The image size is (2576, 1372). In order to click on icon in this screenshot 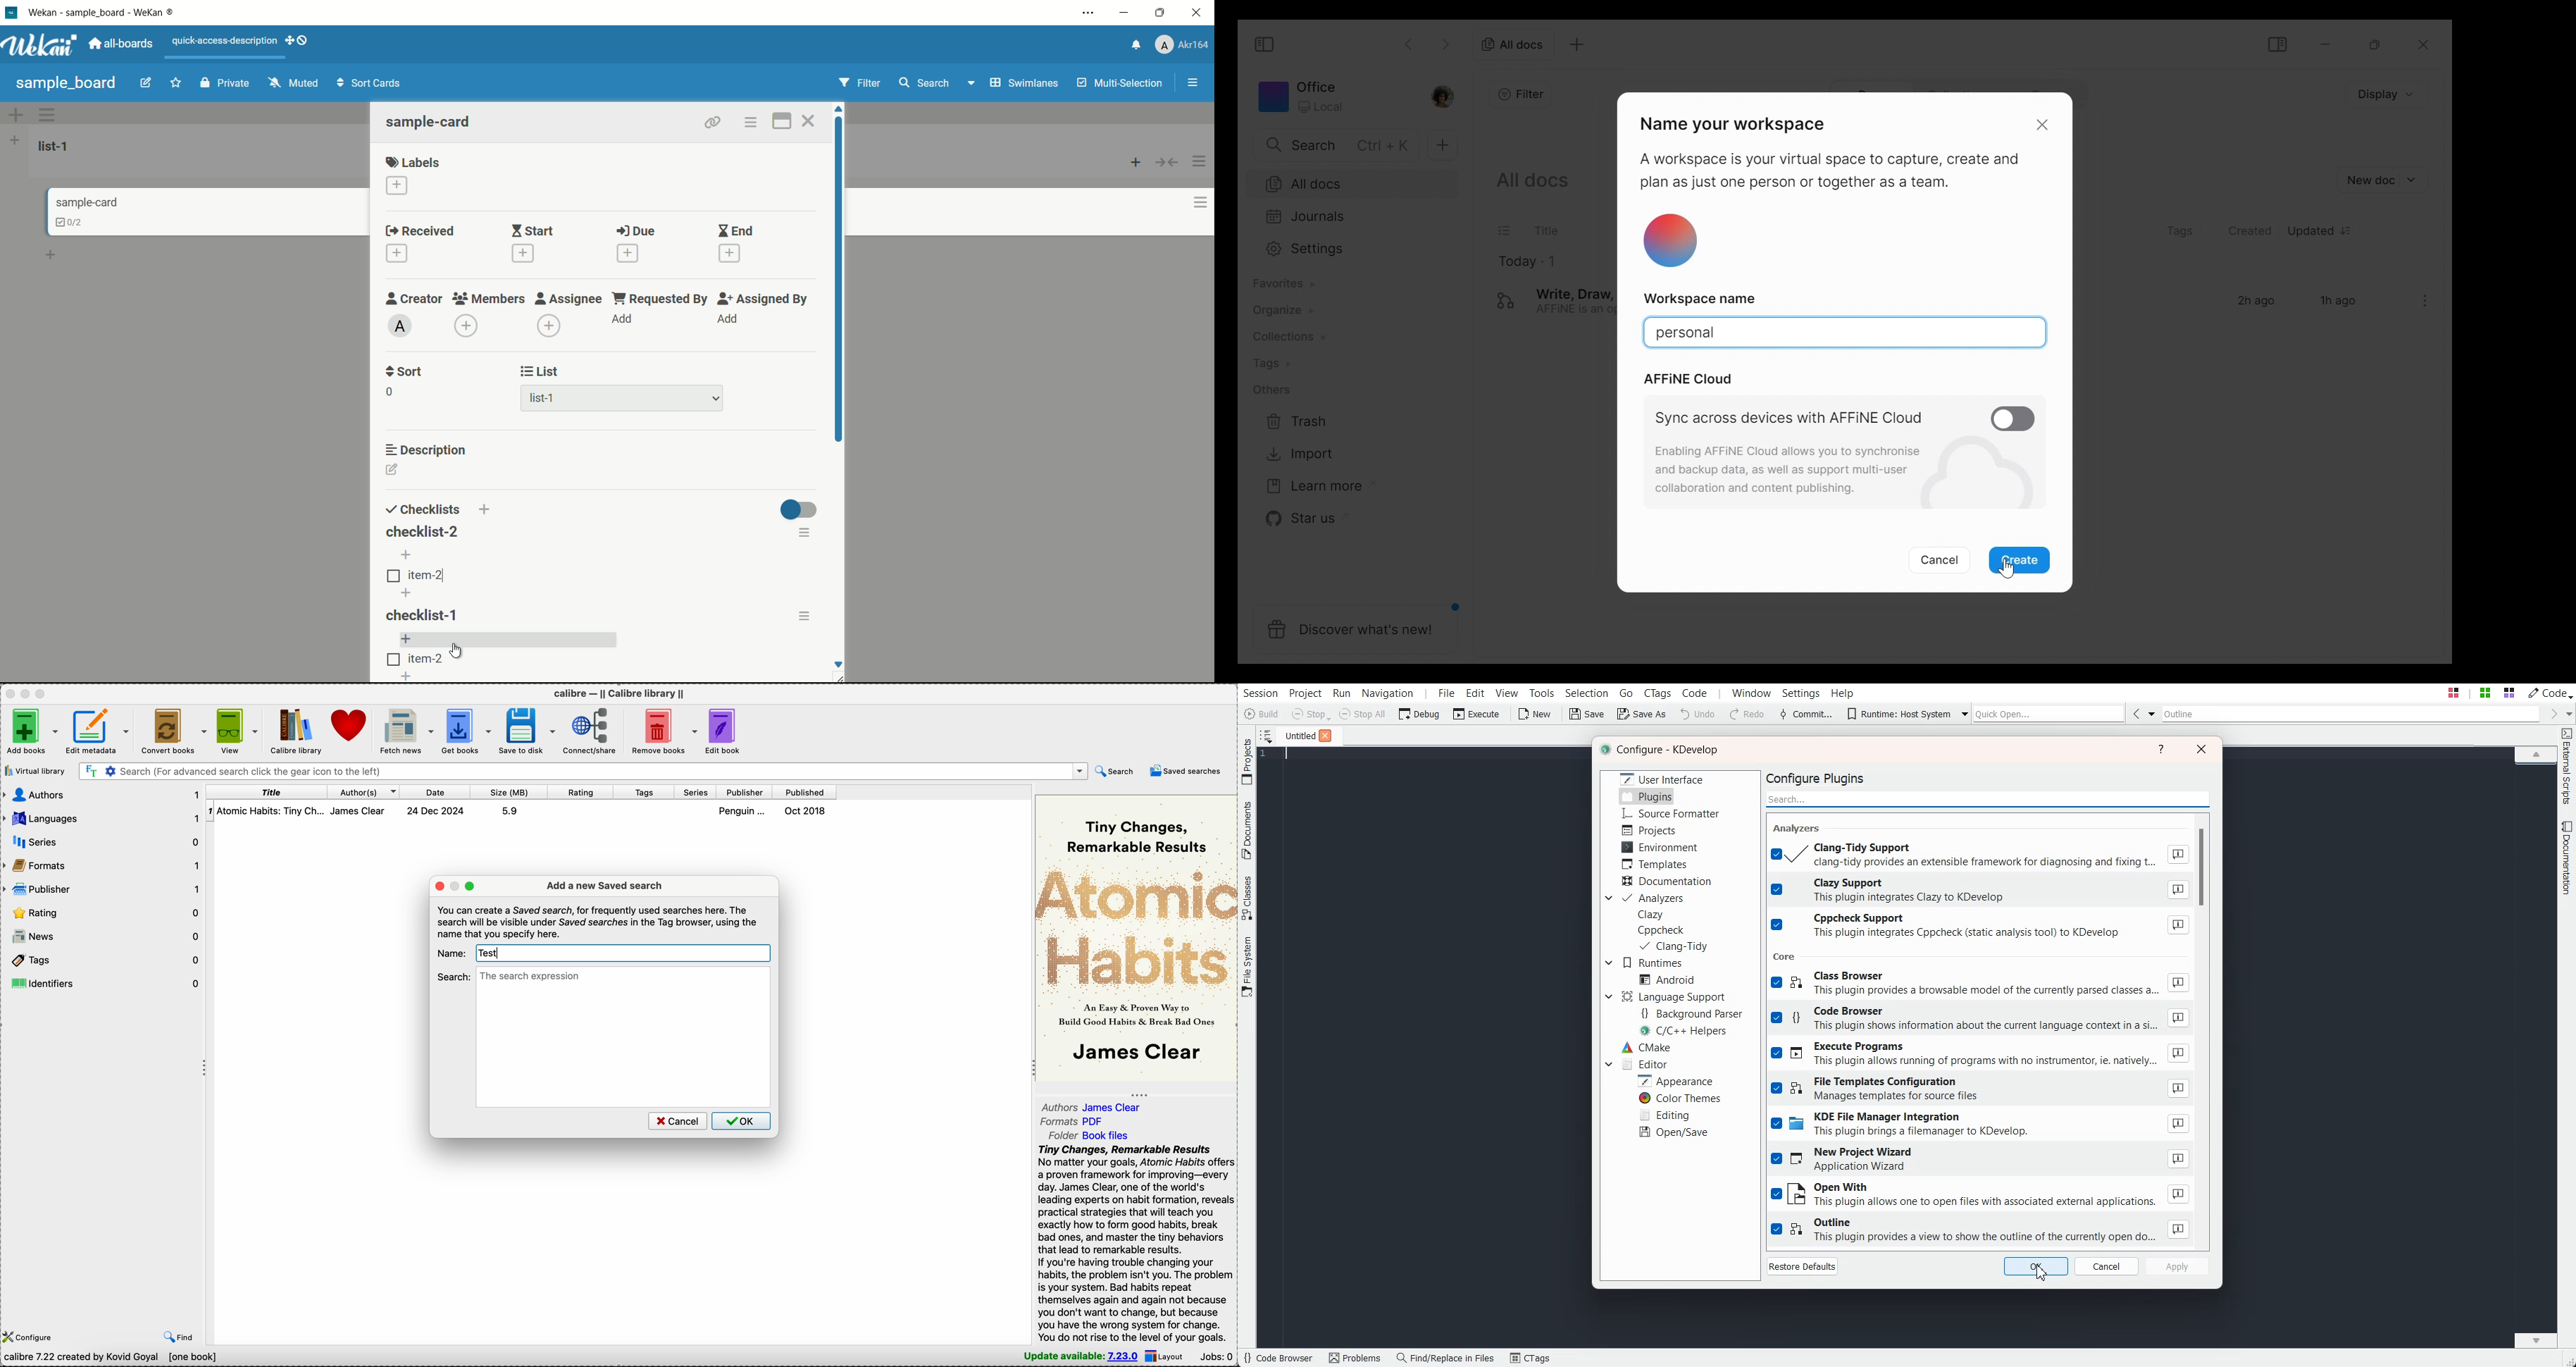, I will do `click(1672, 242)`.